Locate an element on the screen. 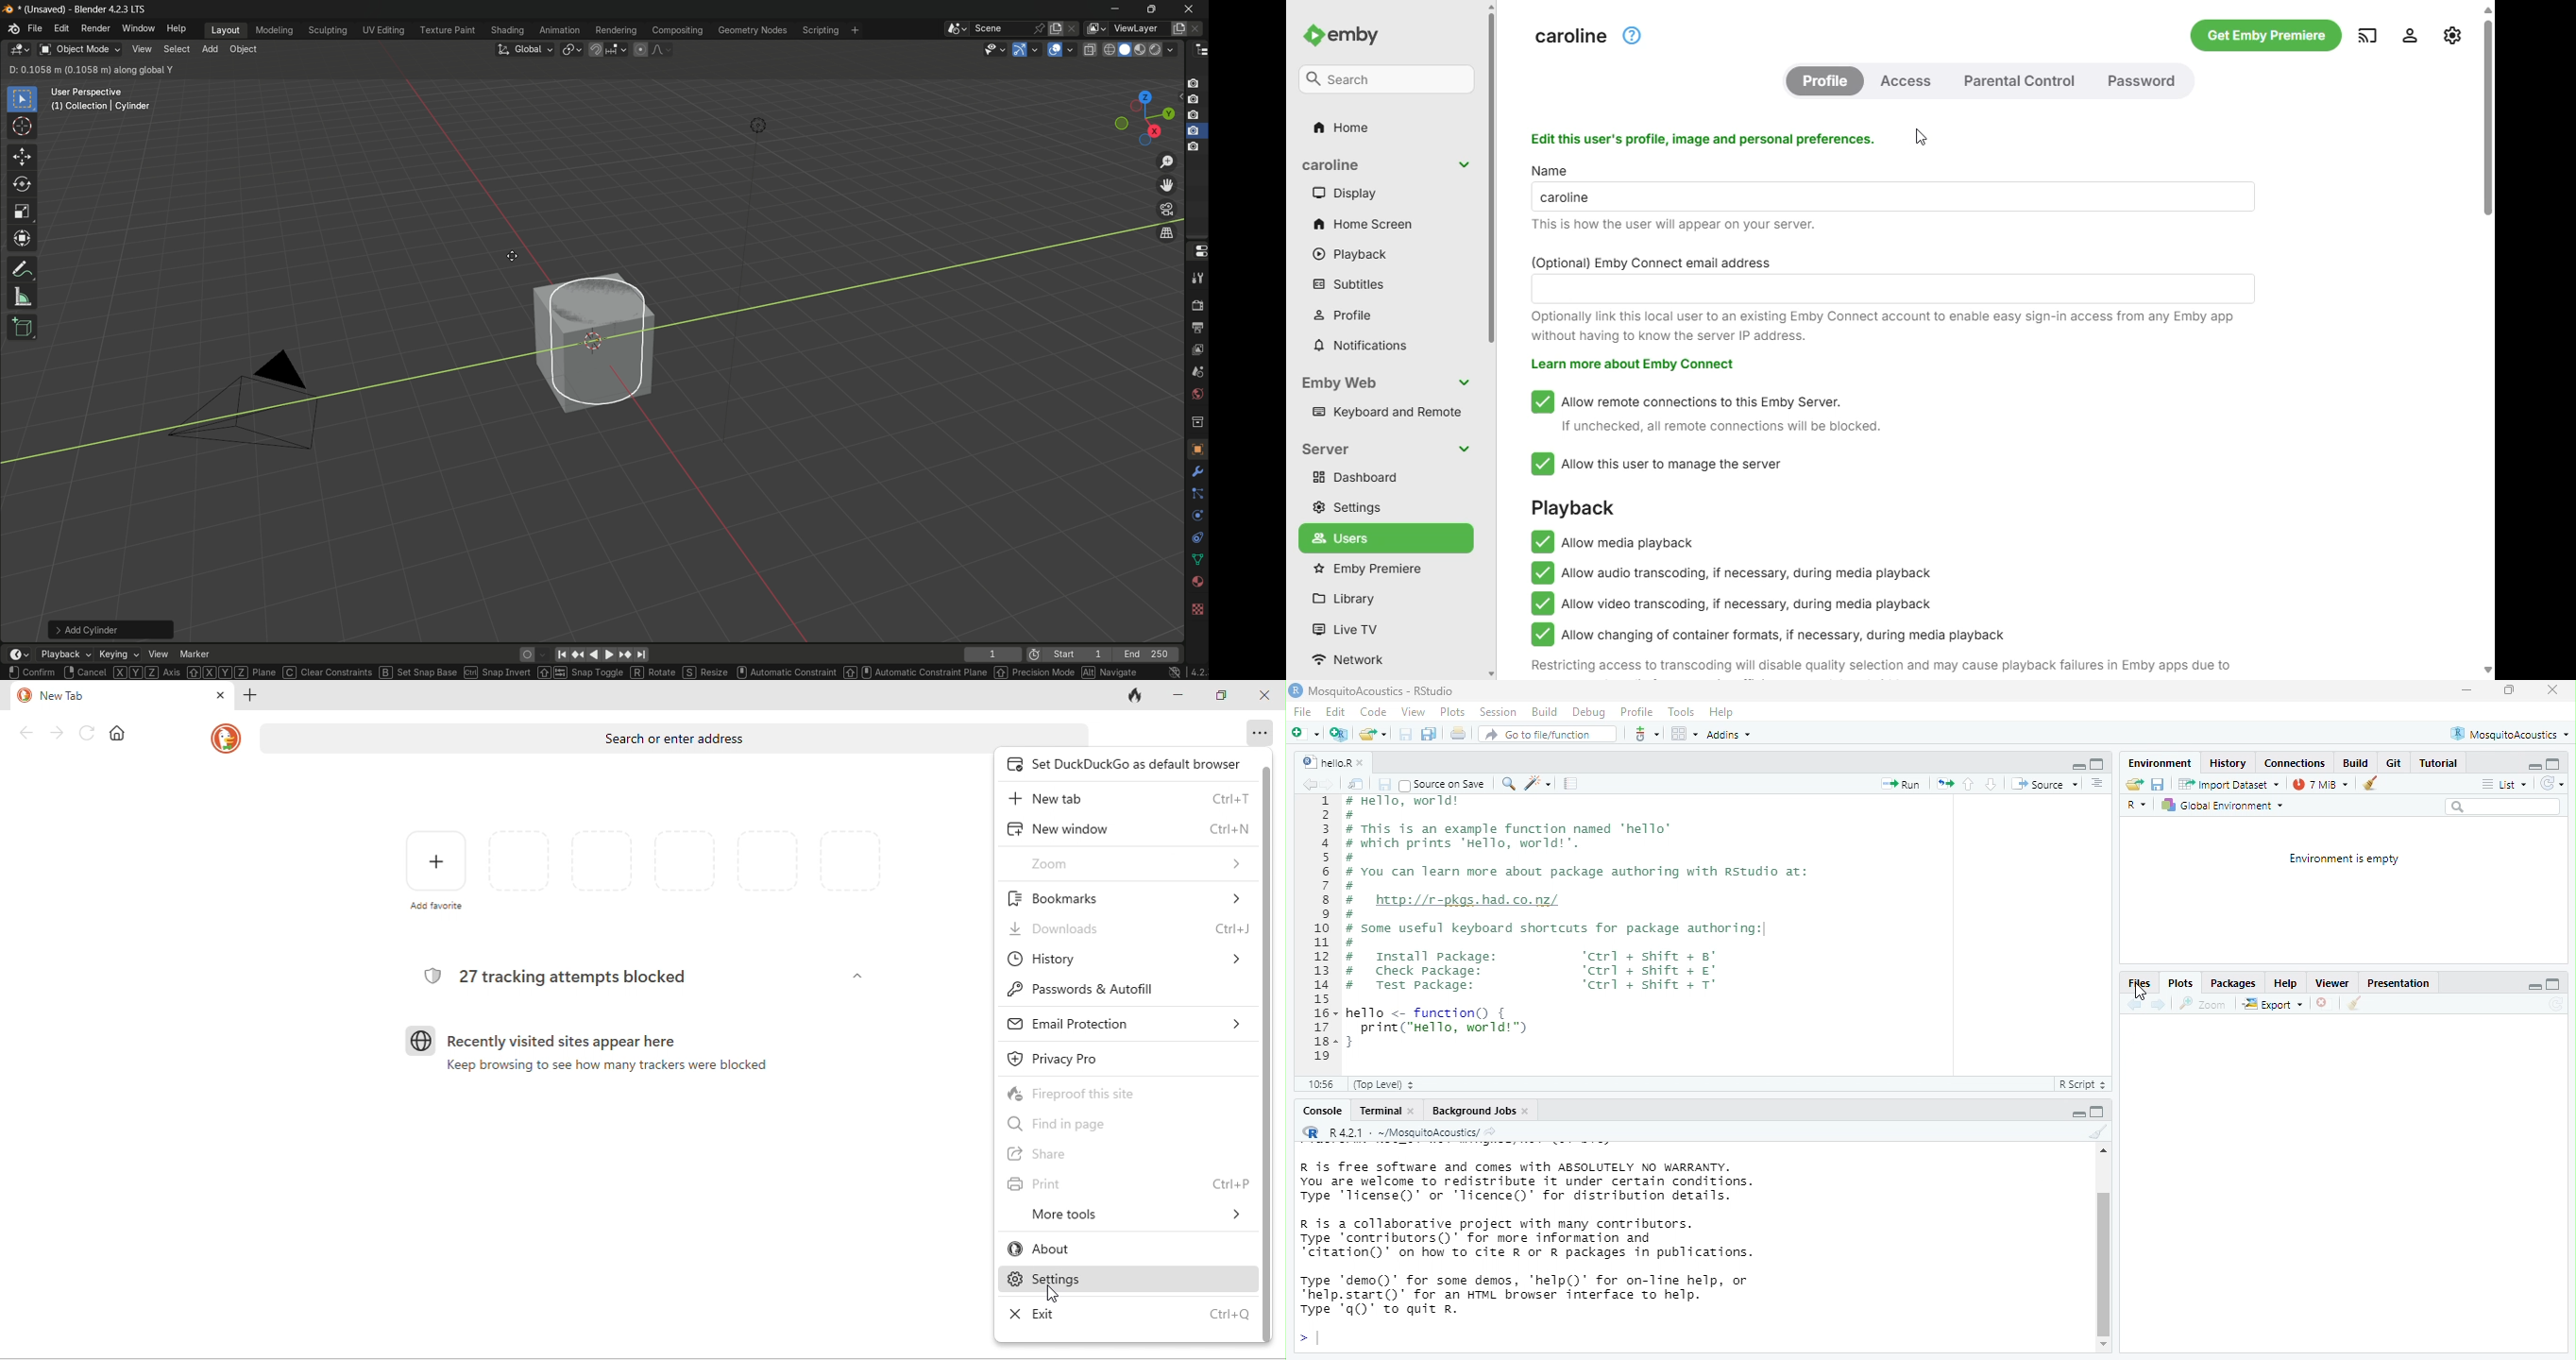  build is located at coordinates (2356, 763).